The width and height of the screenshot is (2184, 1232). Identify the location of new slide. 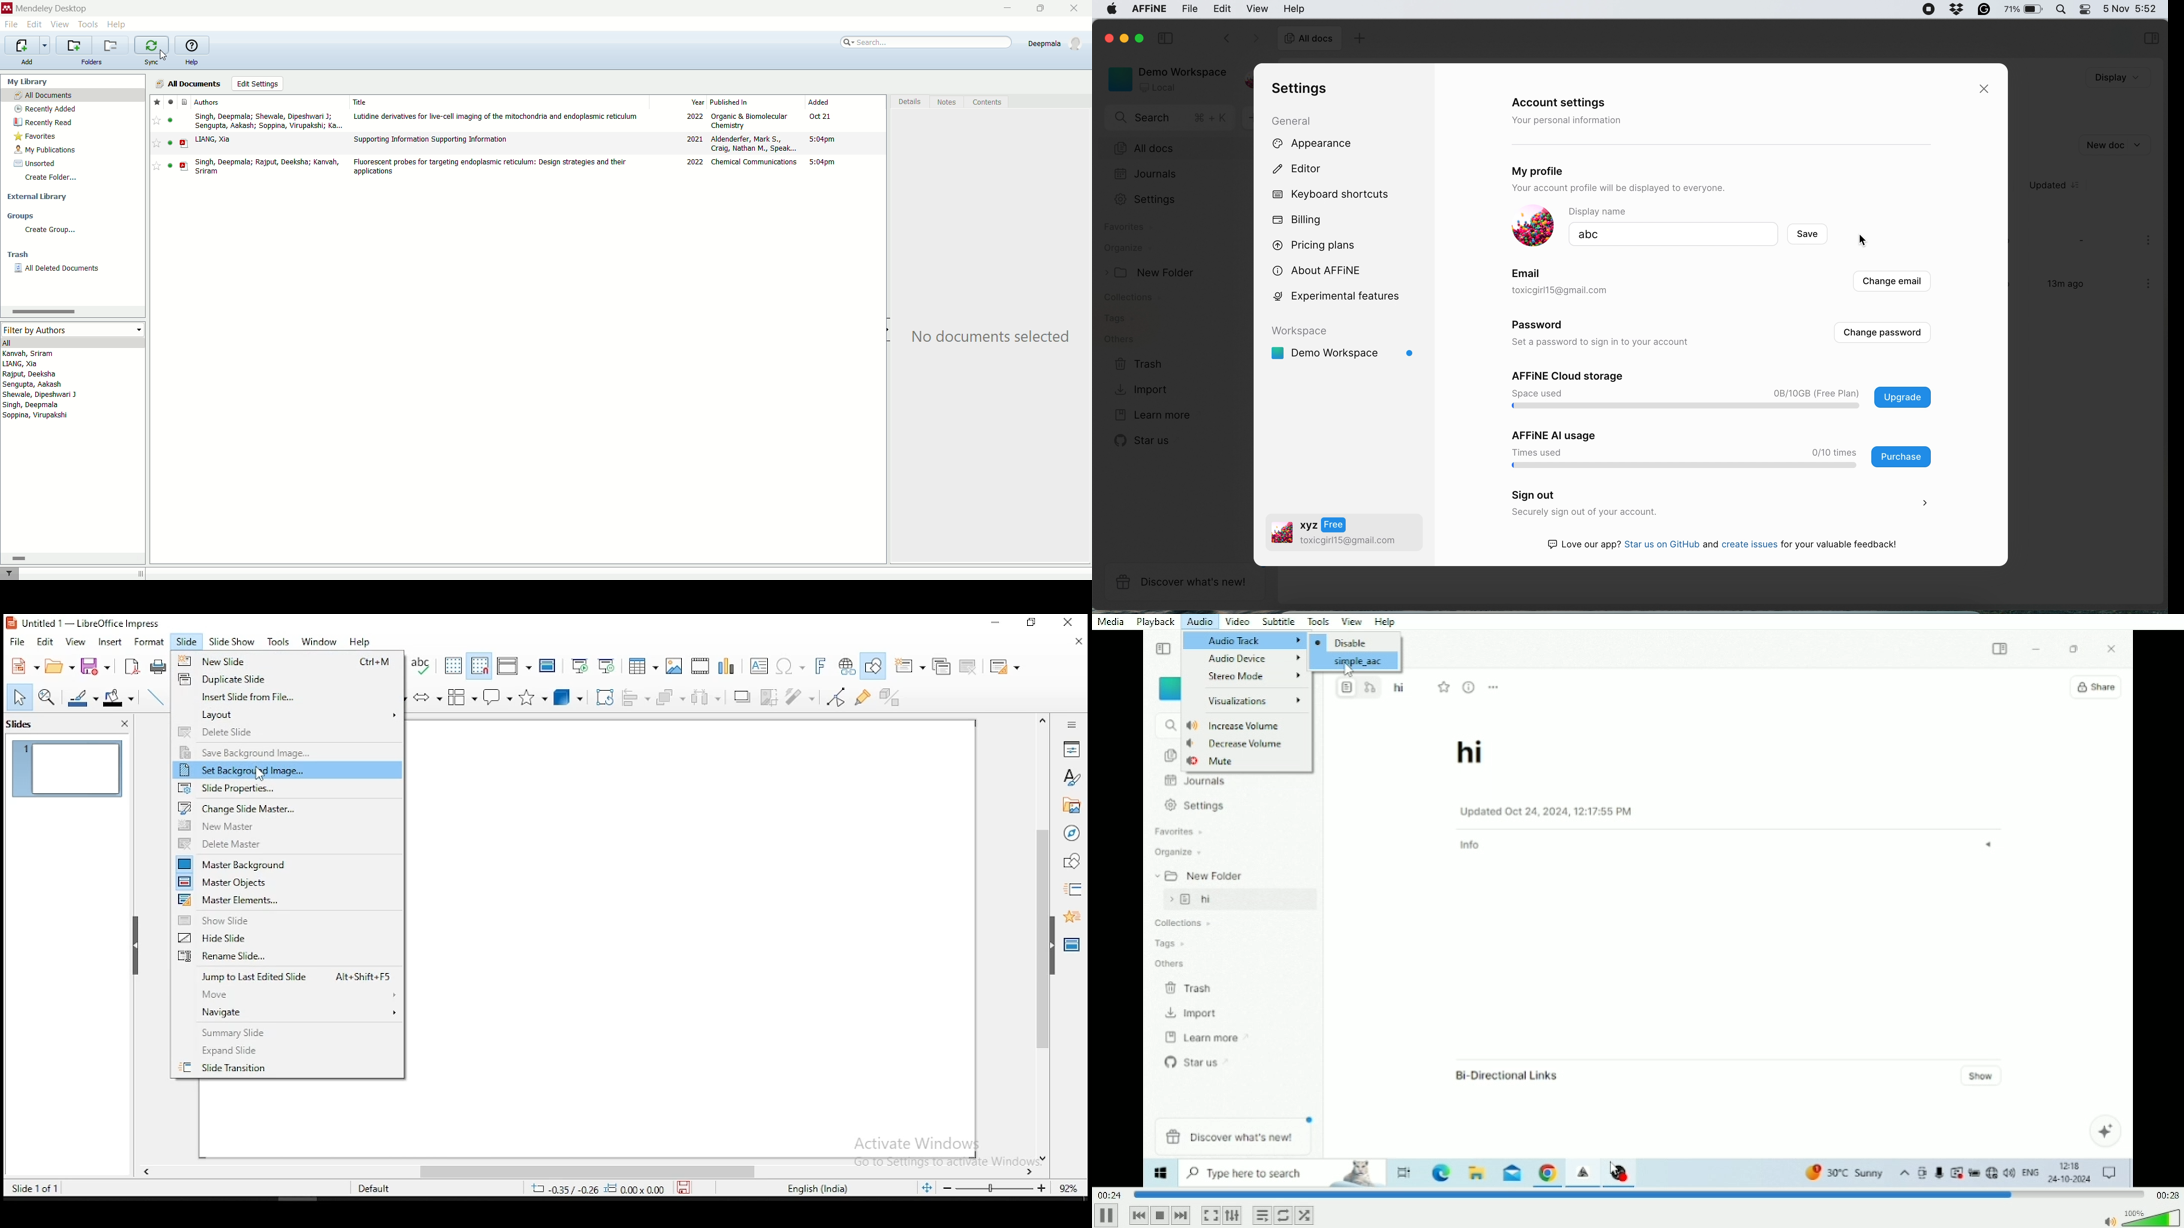
(285, 661).